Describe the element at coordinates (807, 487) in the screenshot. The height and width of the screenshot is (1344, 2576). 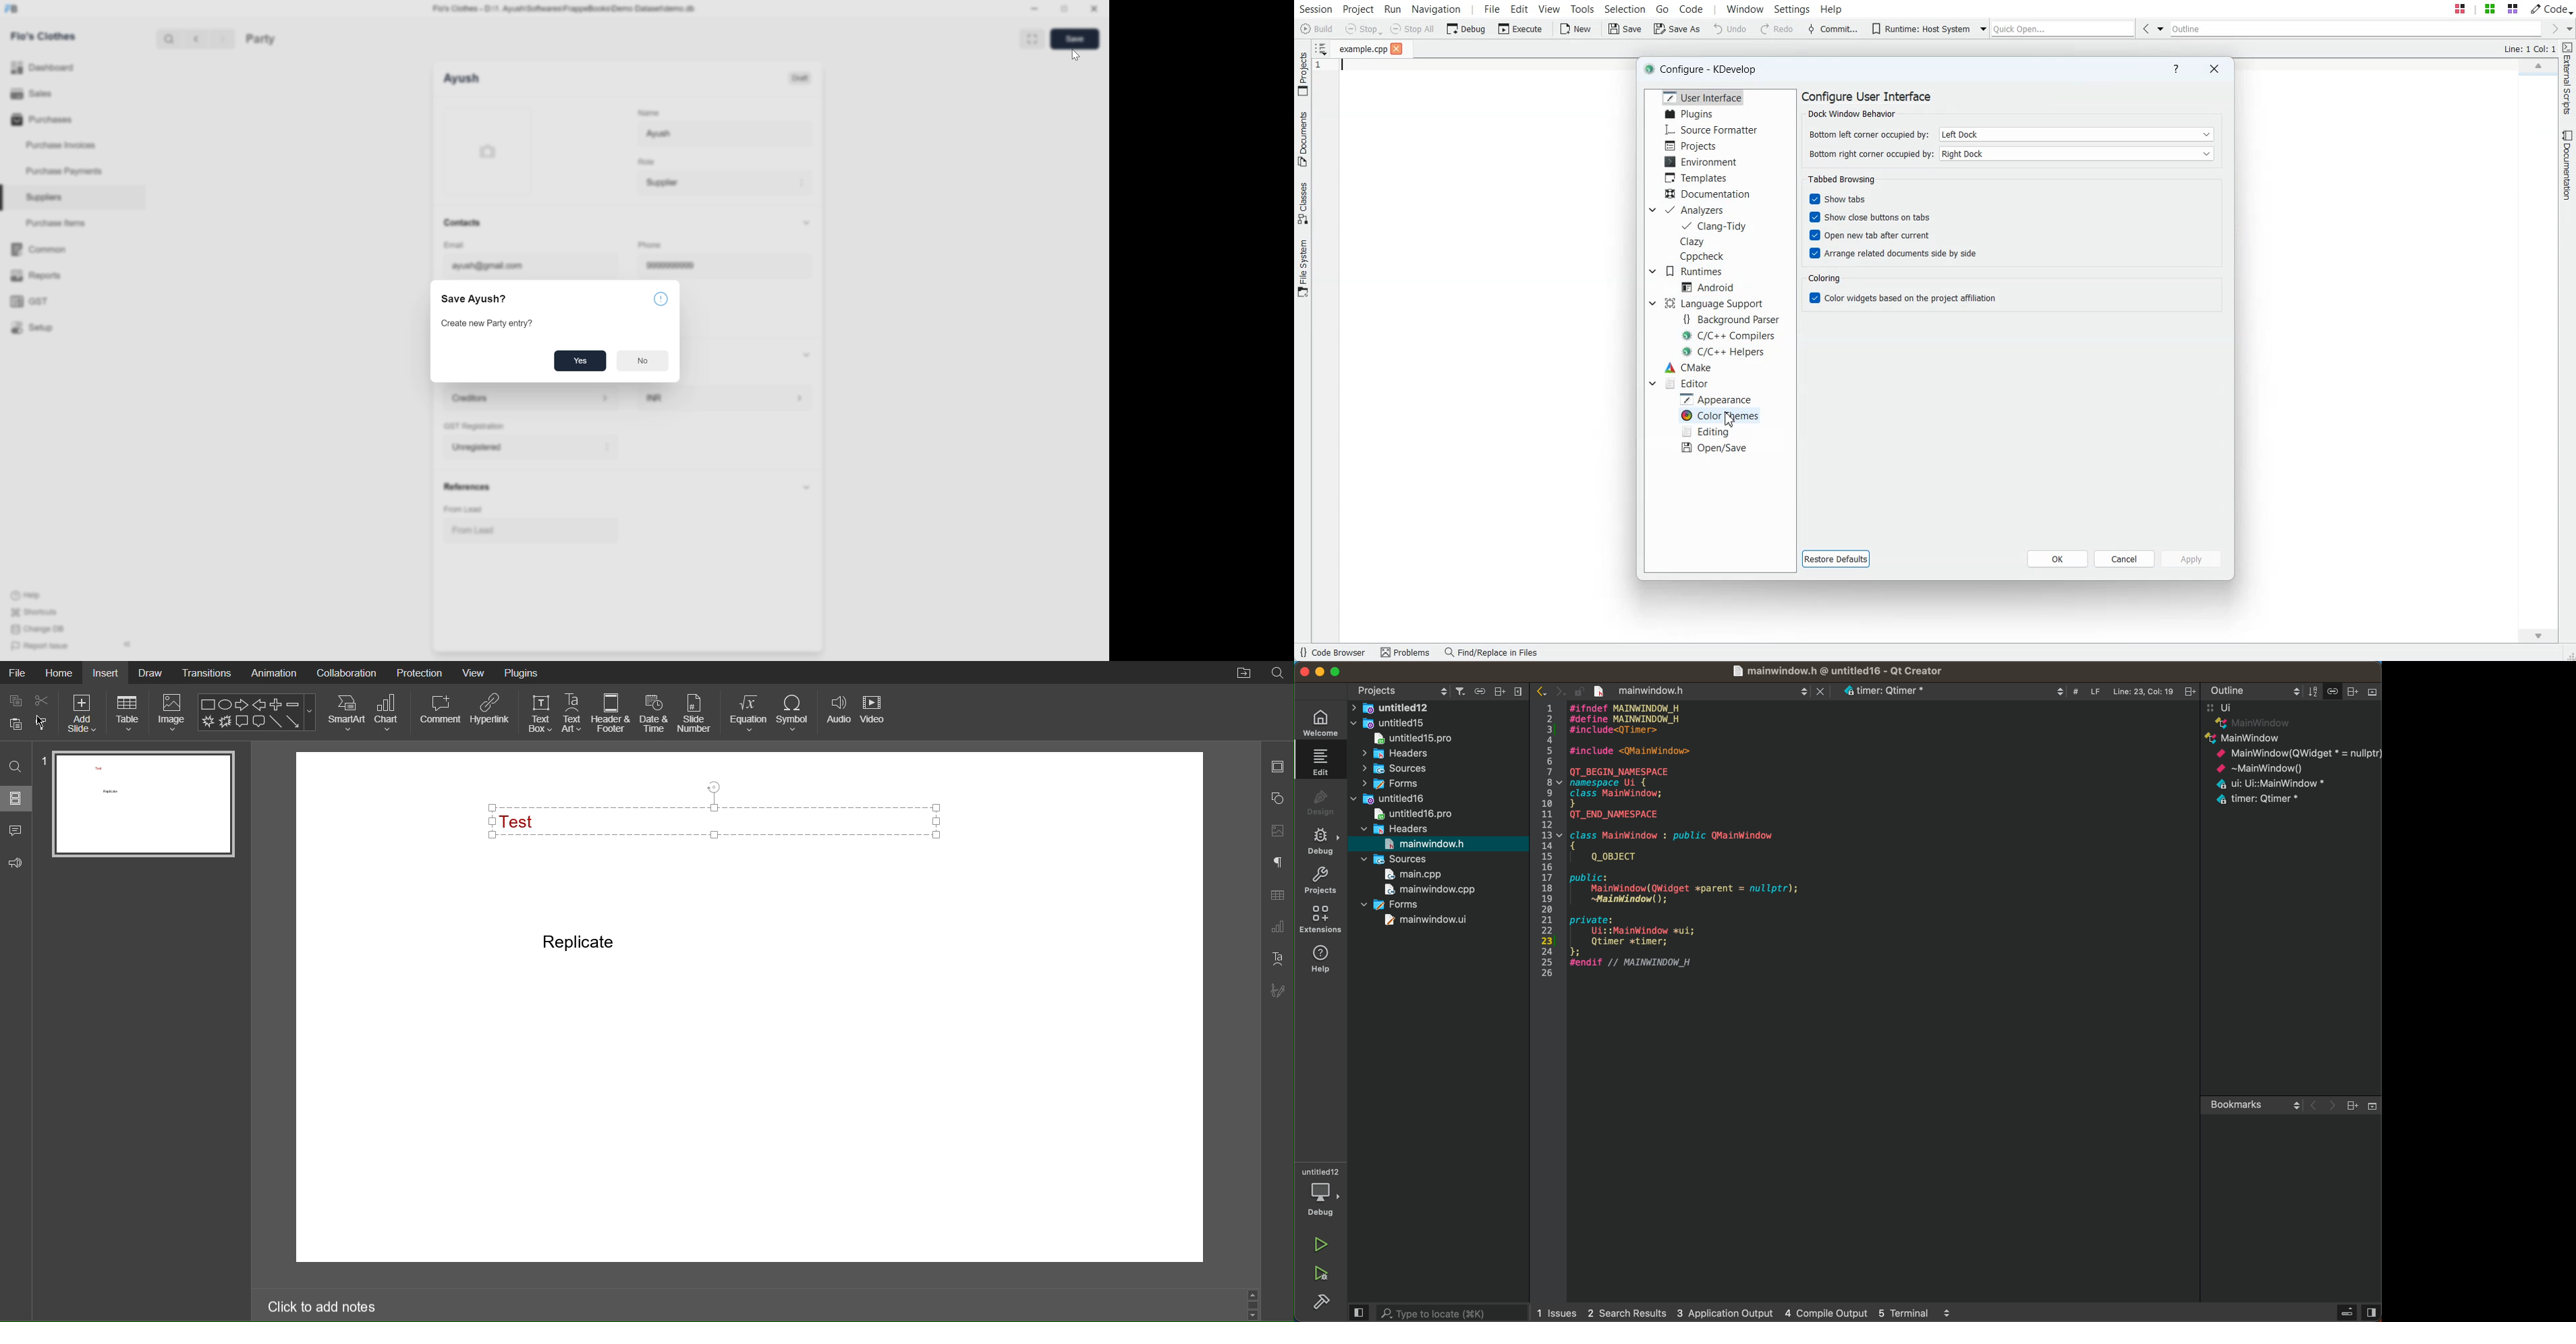
I see `Click to collapse` at that location.